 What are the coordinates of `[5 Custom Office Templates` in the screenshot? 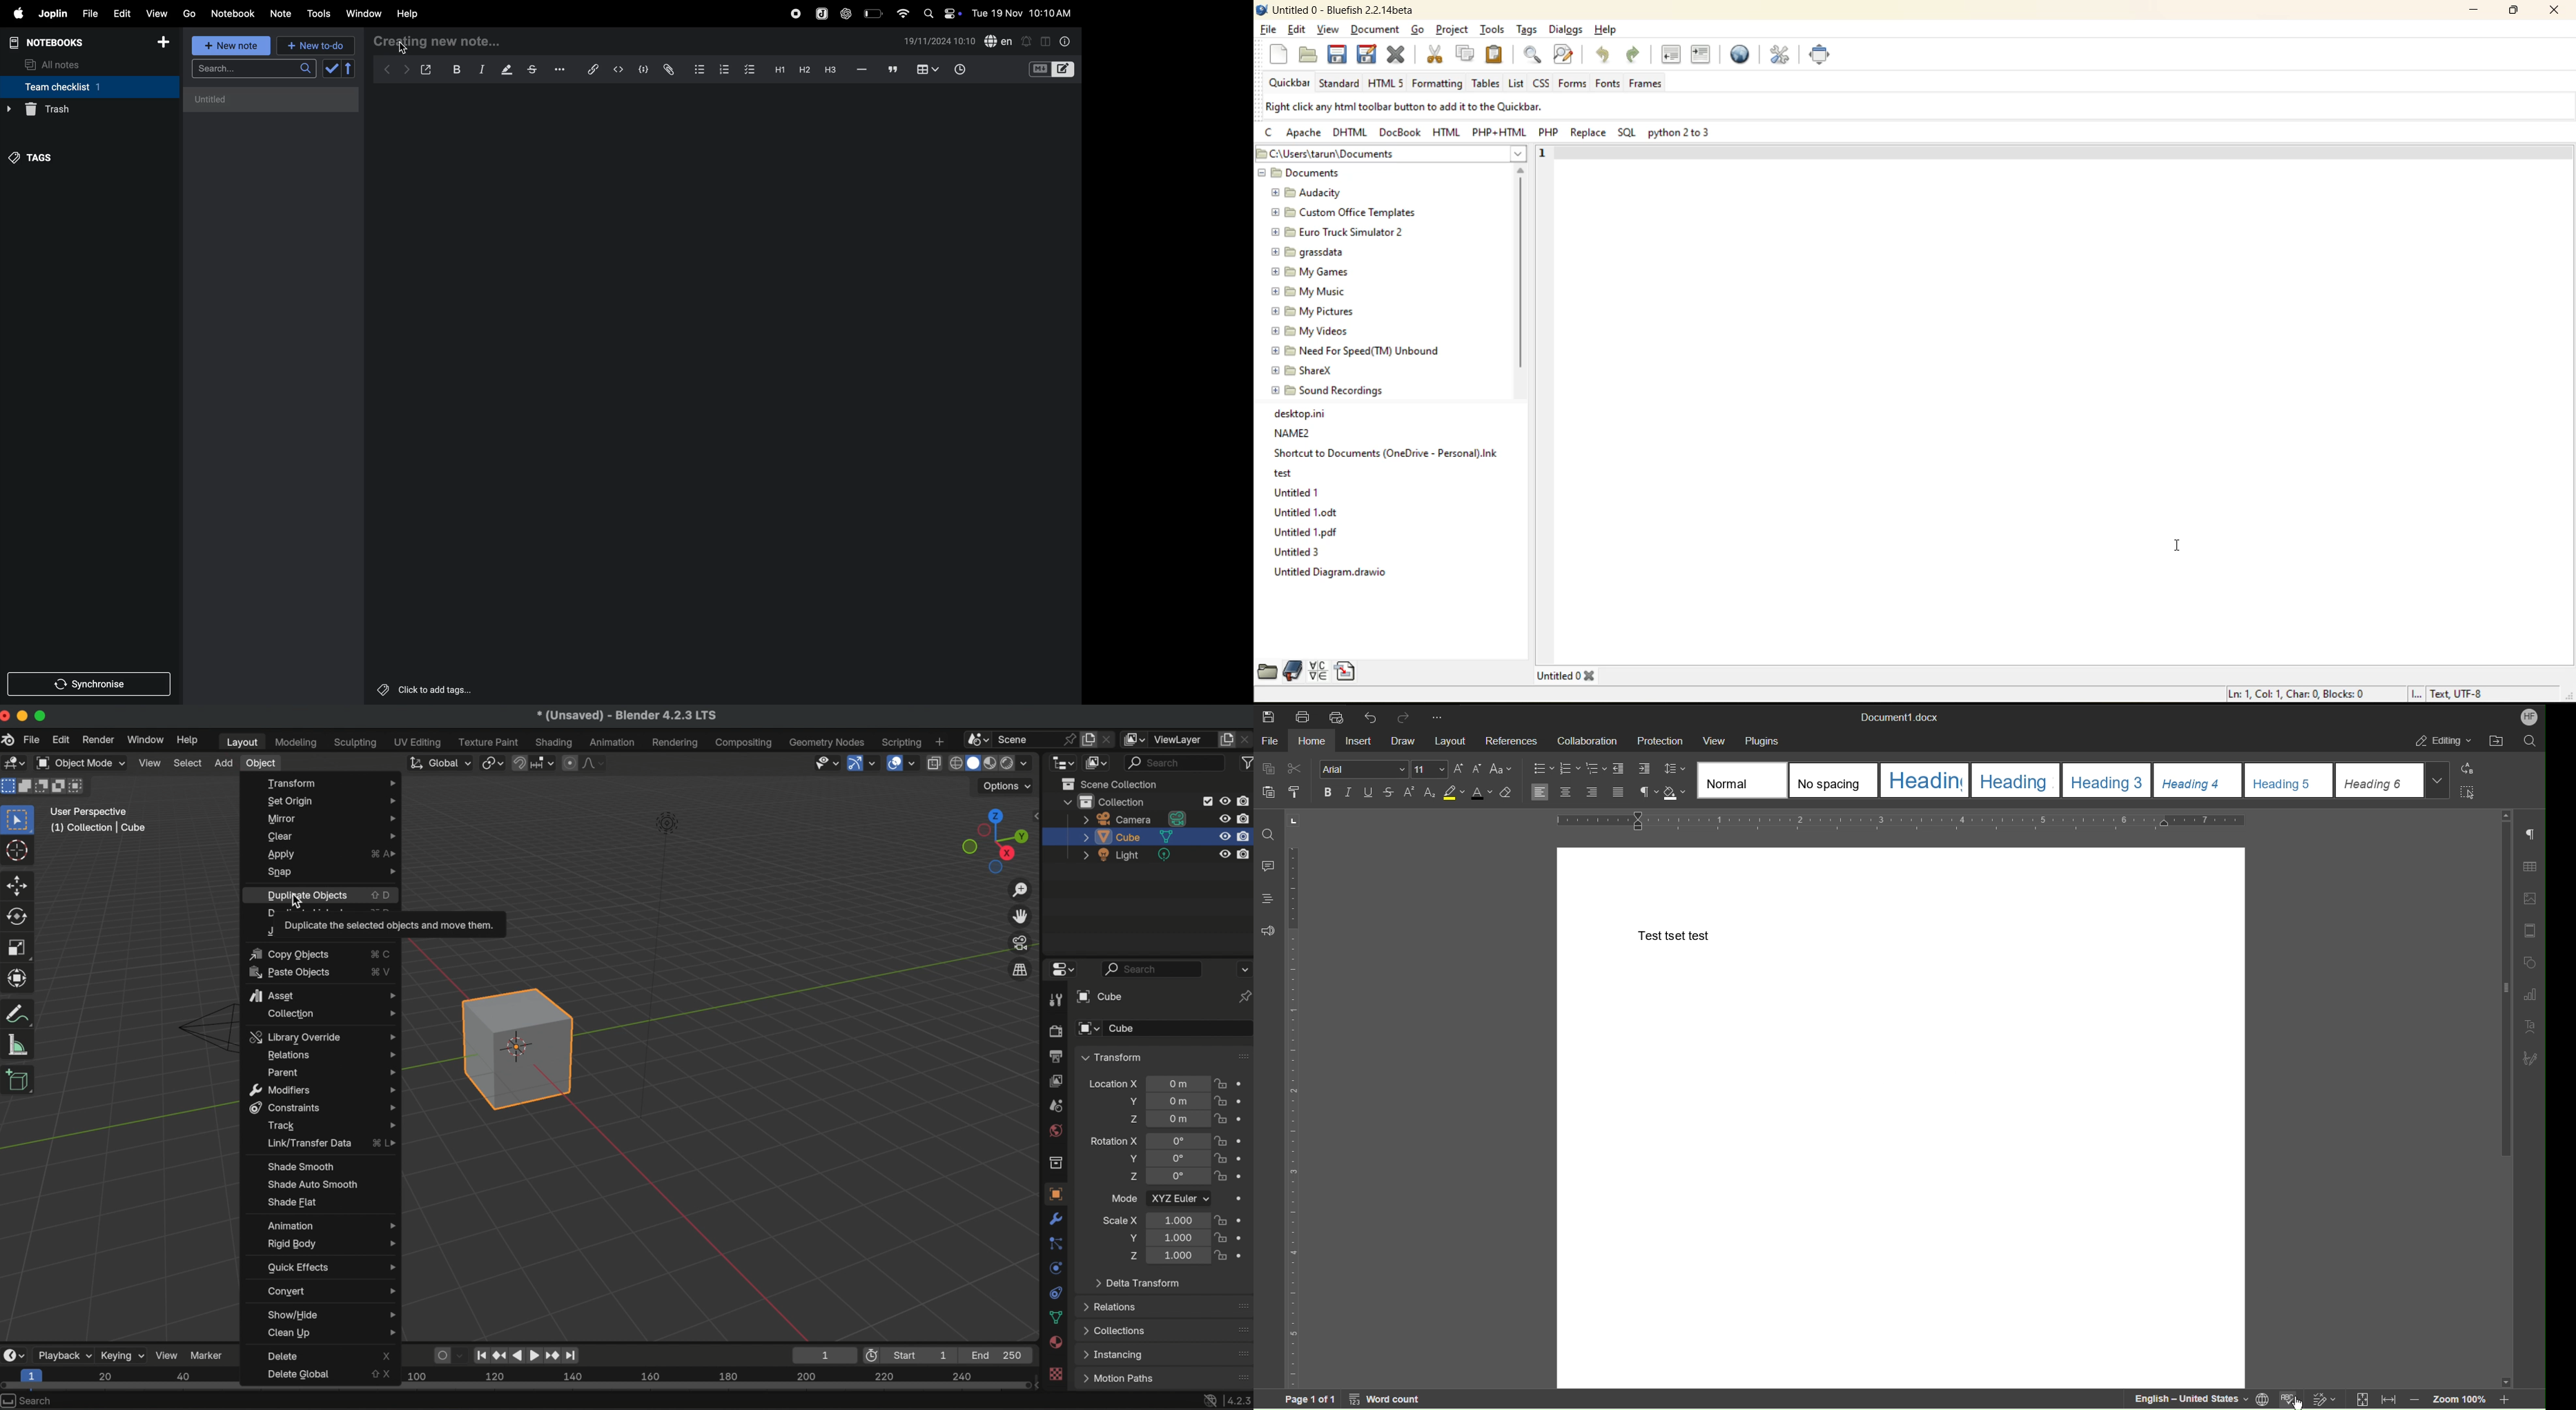 It's located at (1341, 211).